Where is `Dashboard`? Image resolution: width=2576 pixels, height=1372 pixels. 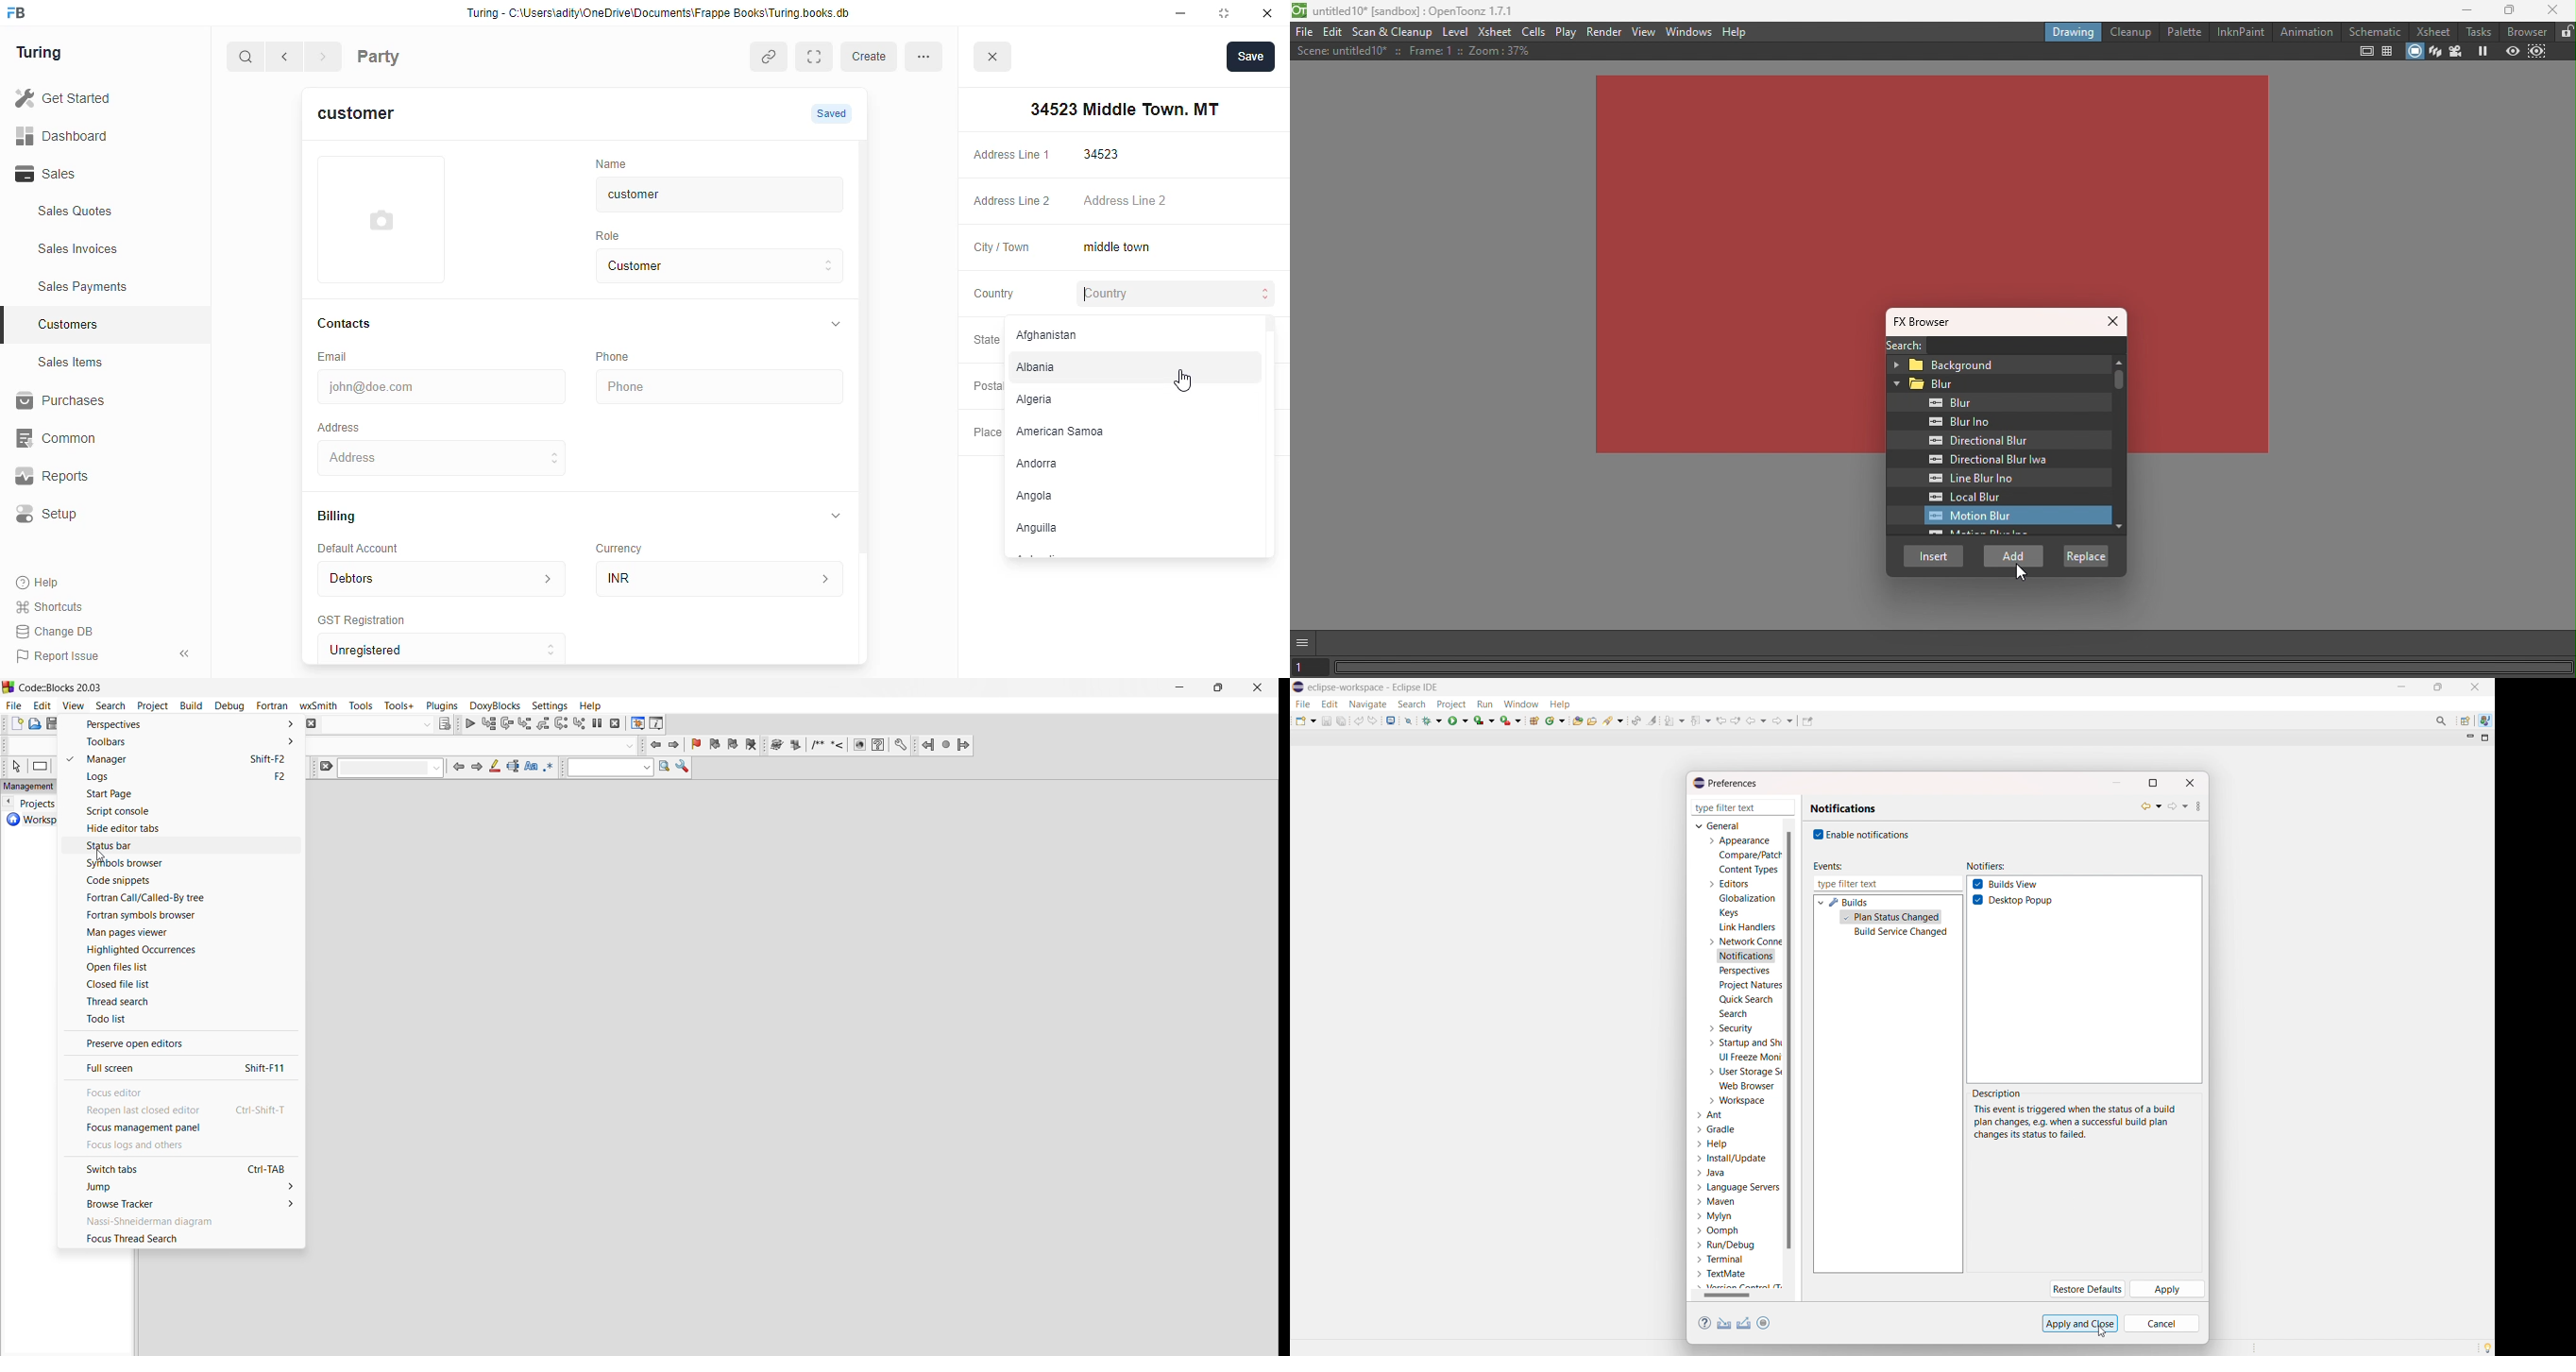 Dashboard is located at coordinates (90, 135).